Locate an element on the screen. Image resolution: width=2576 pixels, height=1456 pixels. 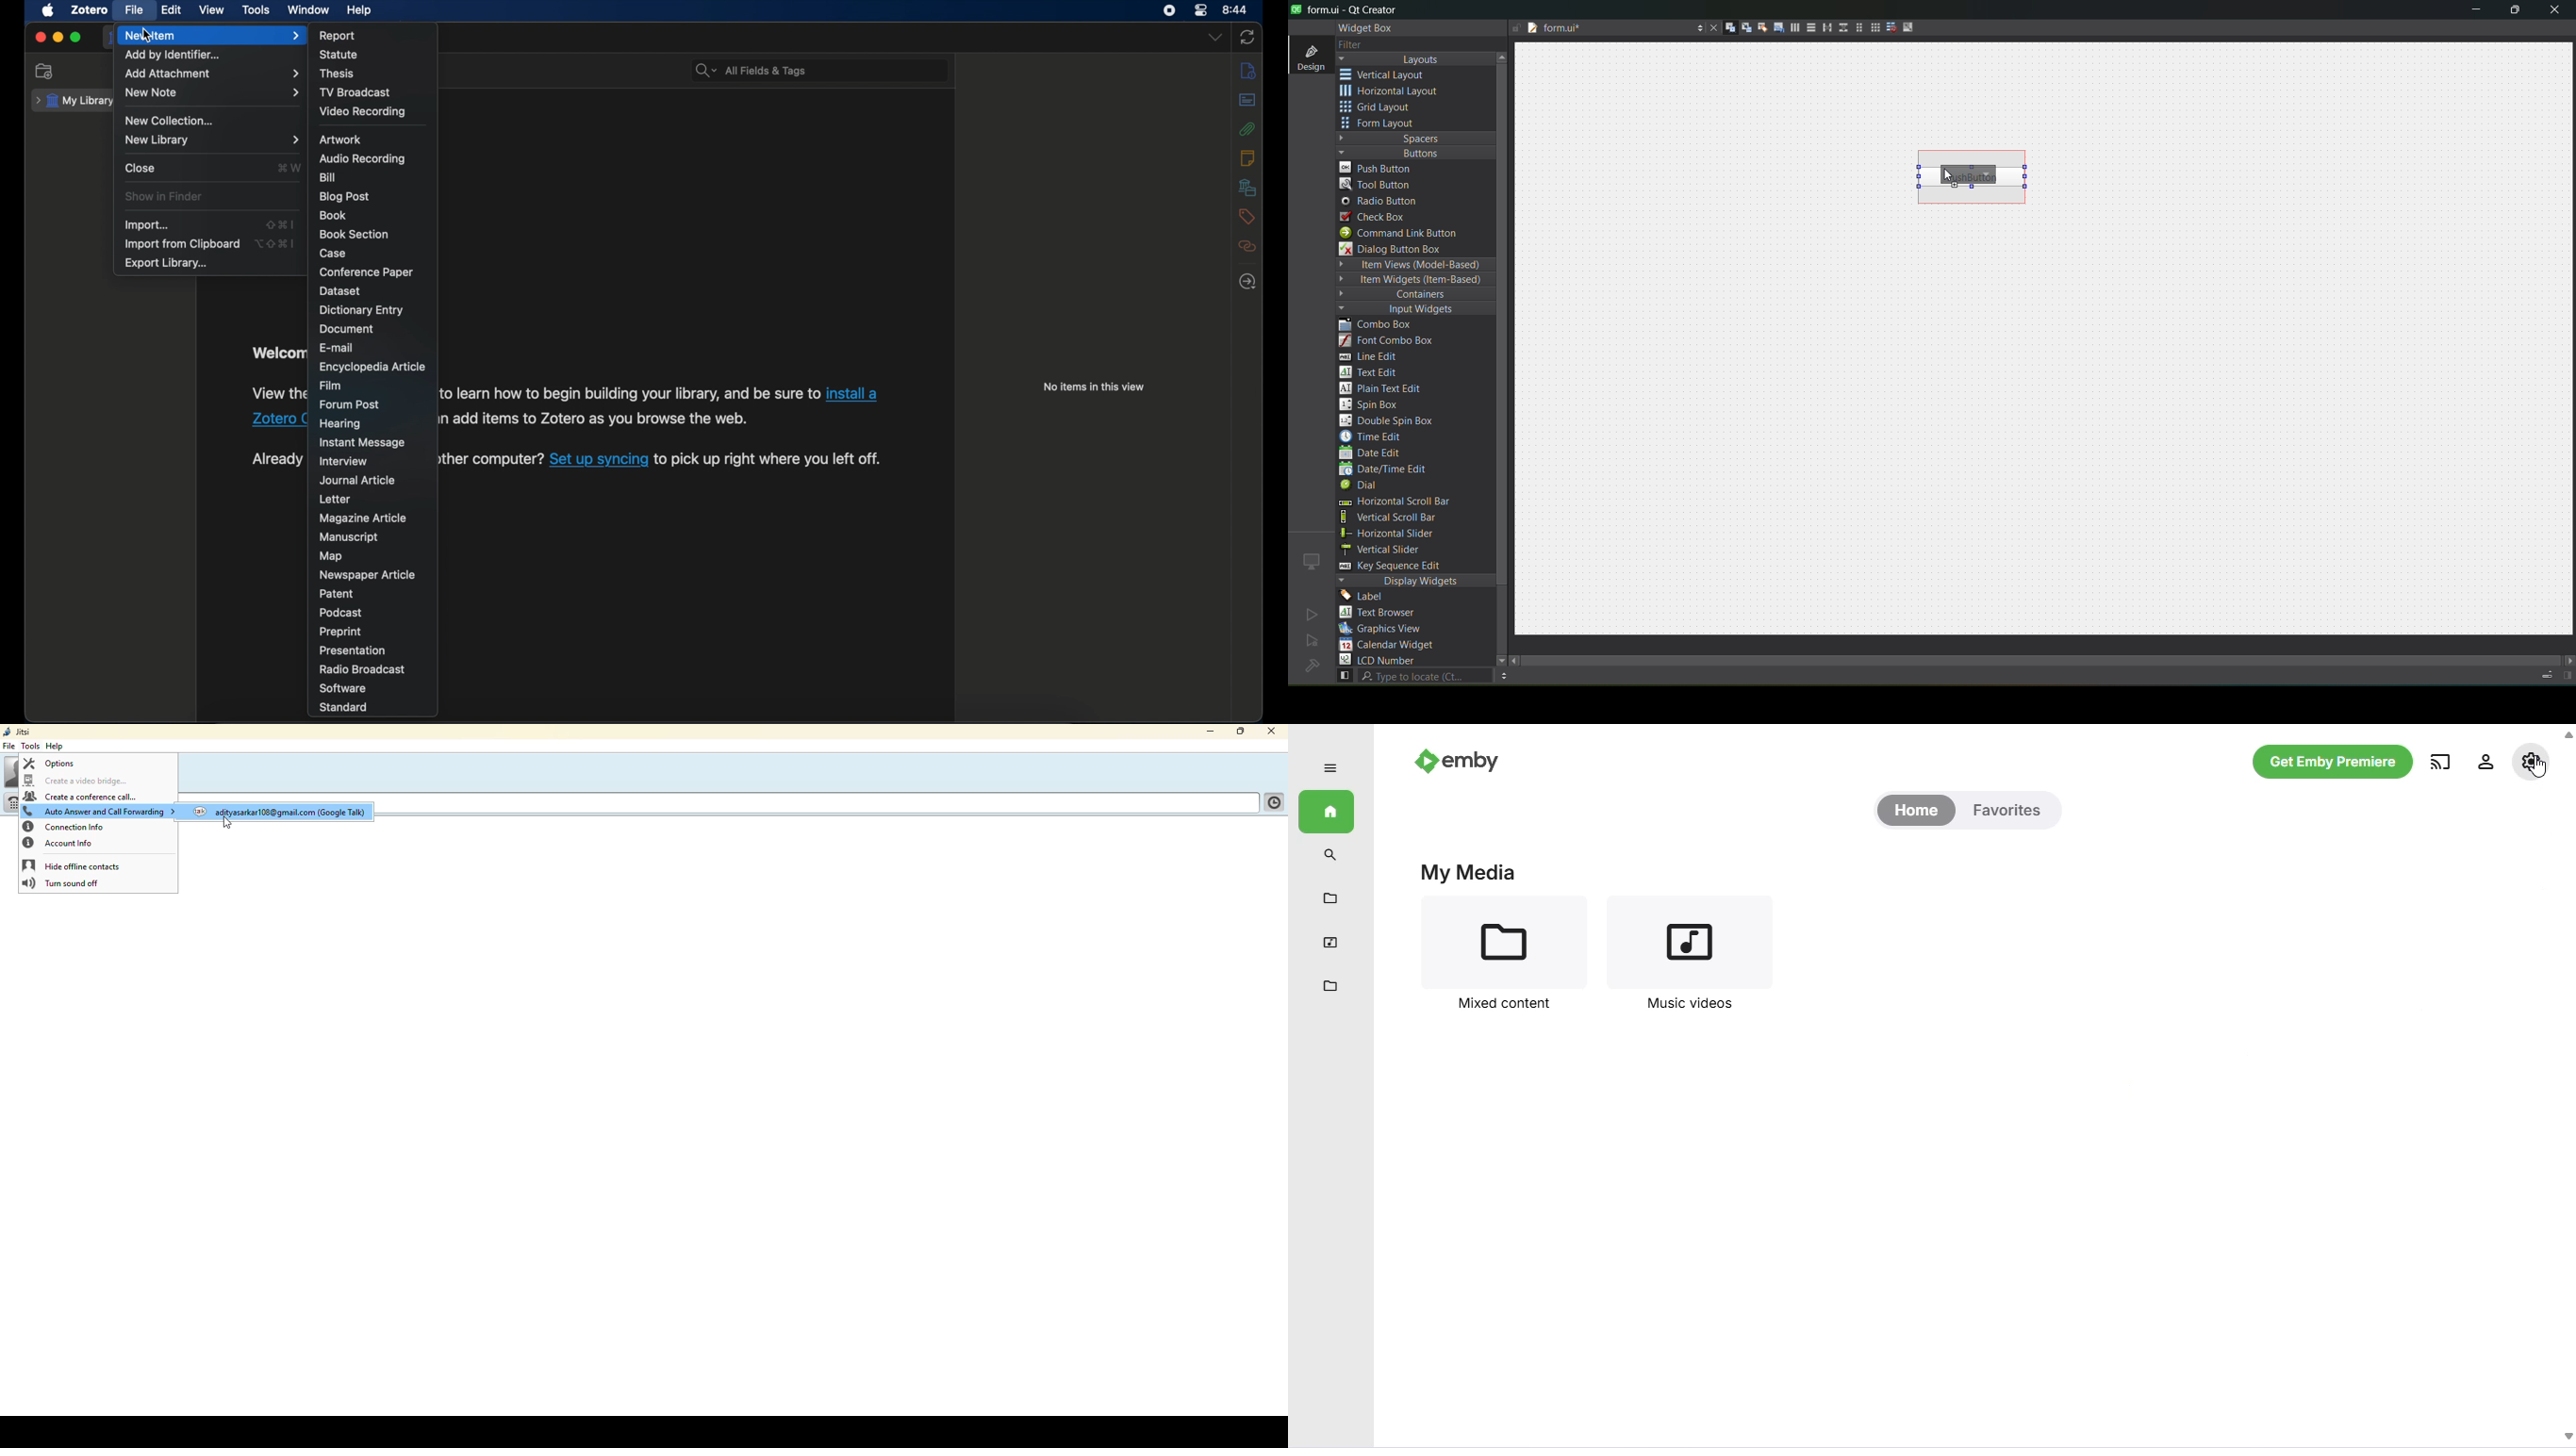
window is located at coordinates (307, 10).